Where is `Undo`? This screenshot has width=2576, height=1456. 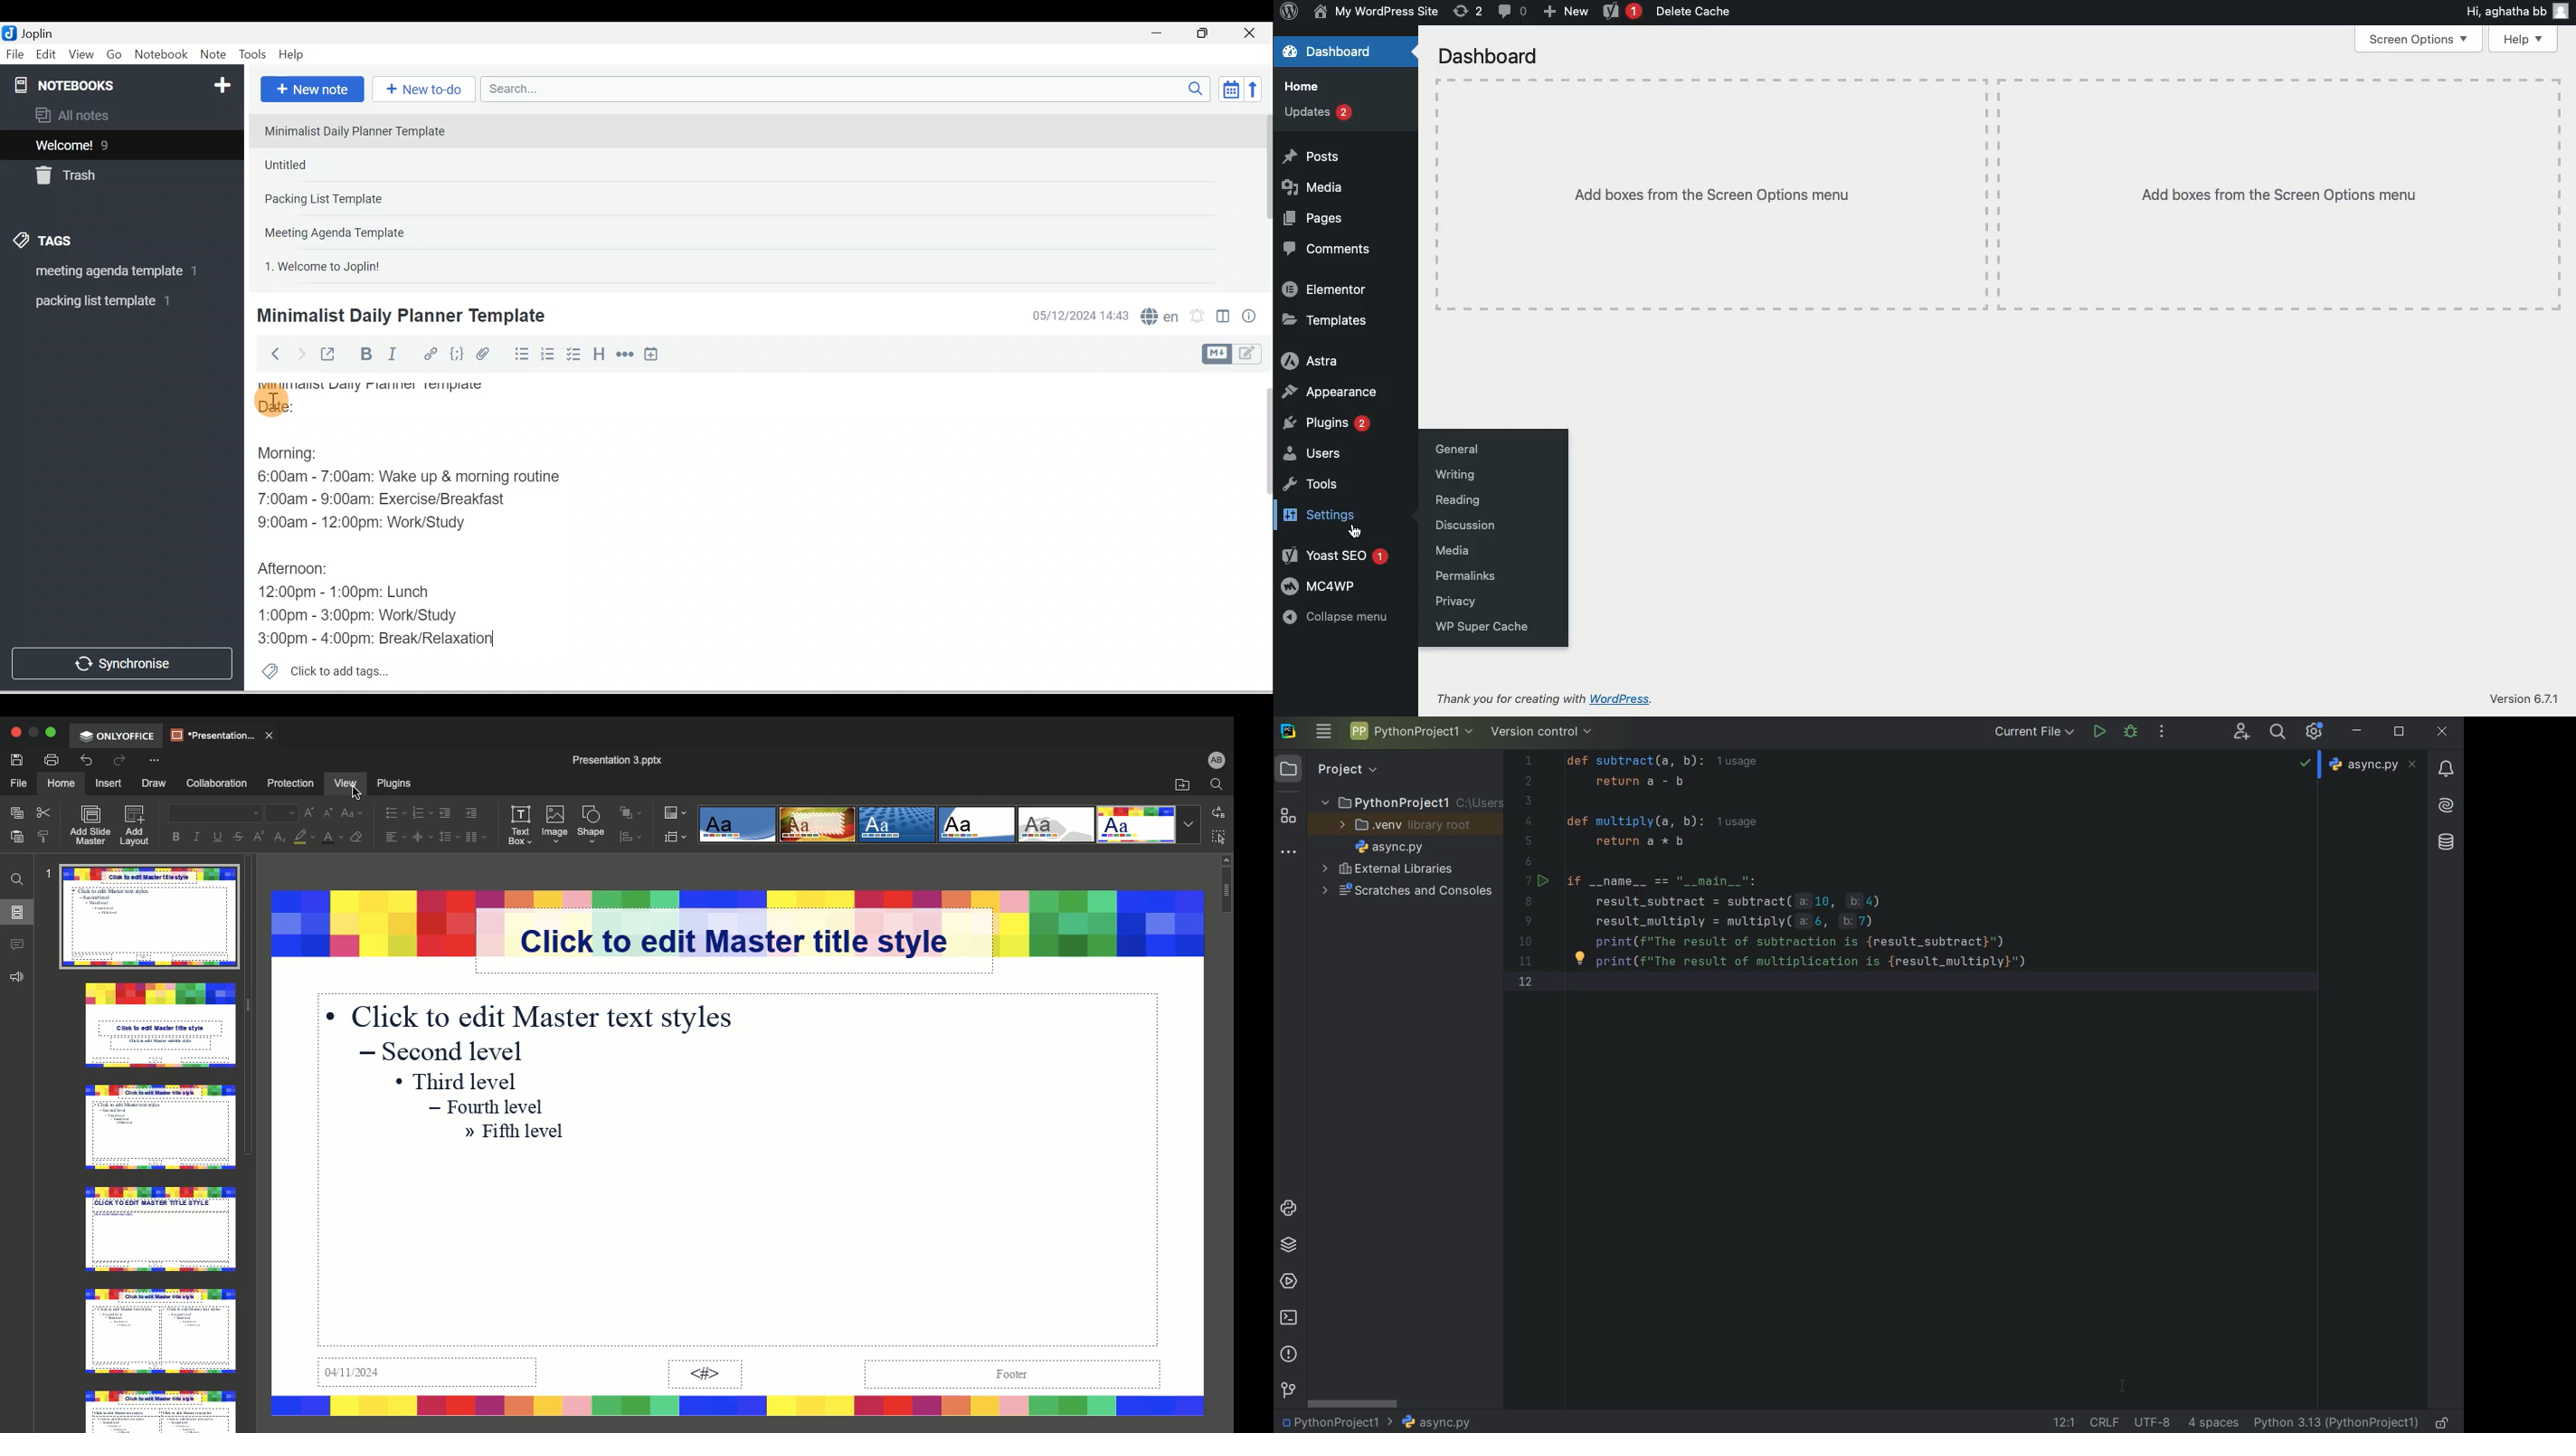 Undo is located at coordinates (87, 760).